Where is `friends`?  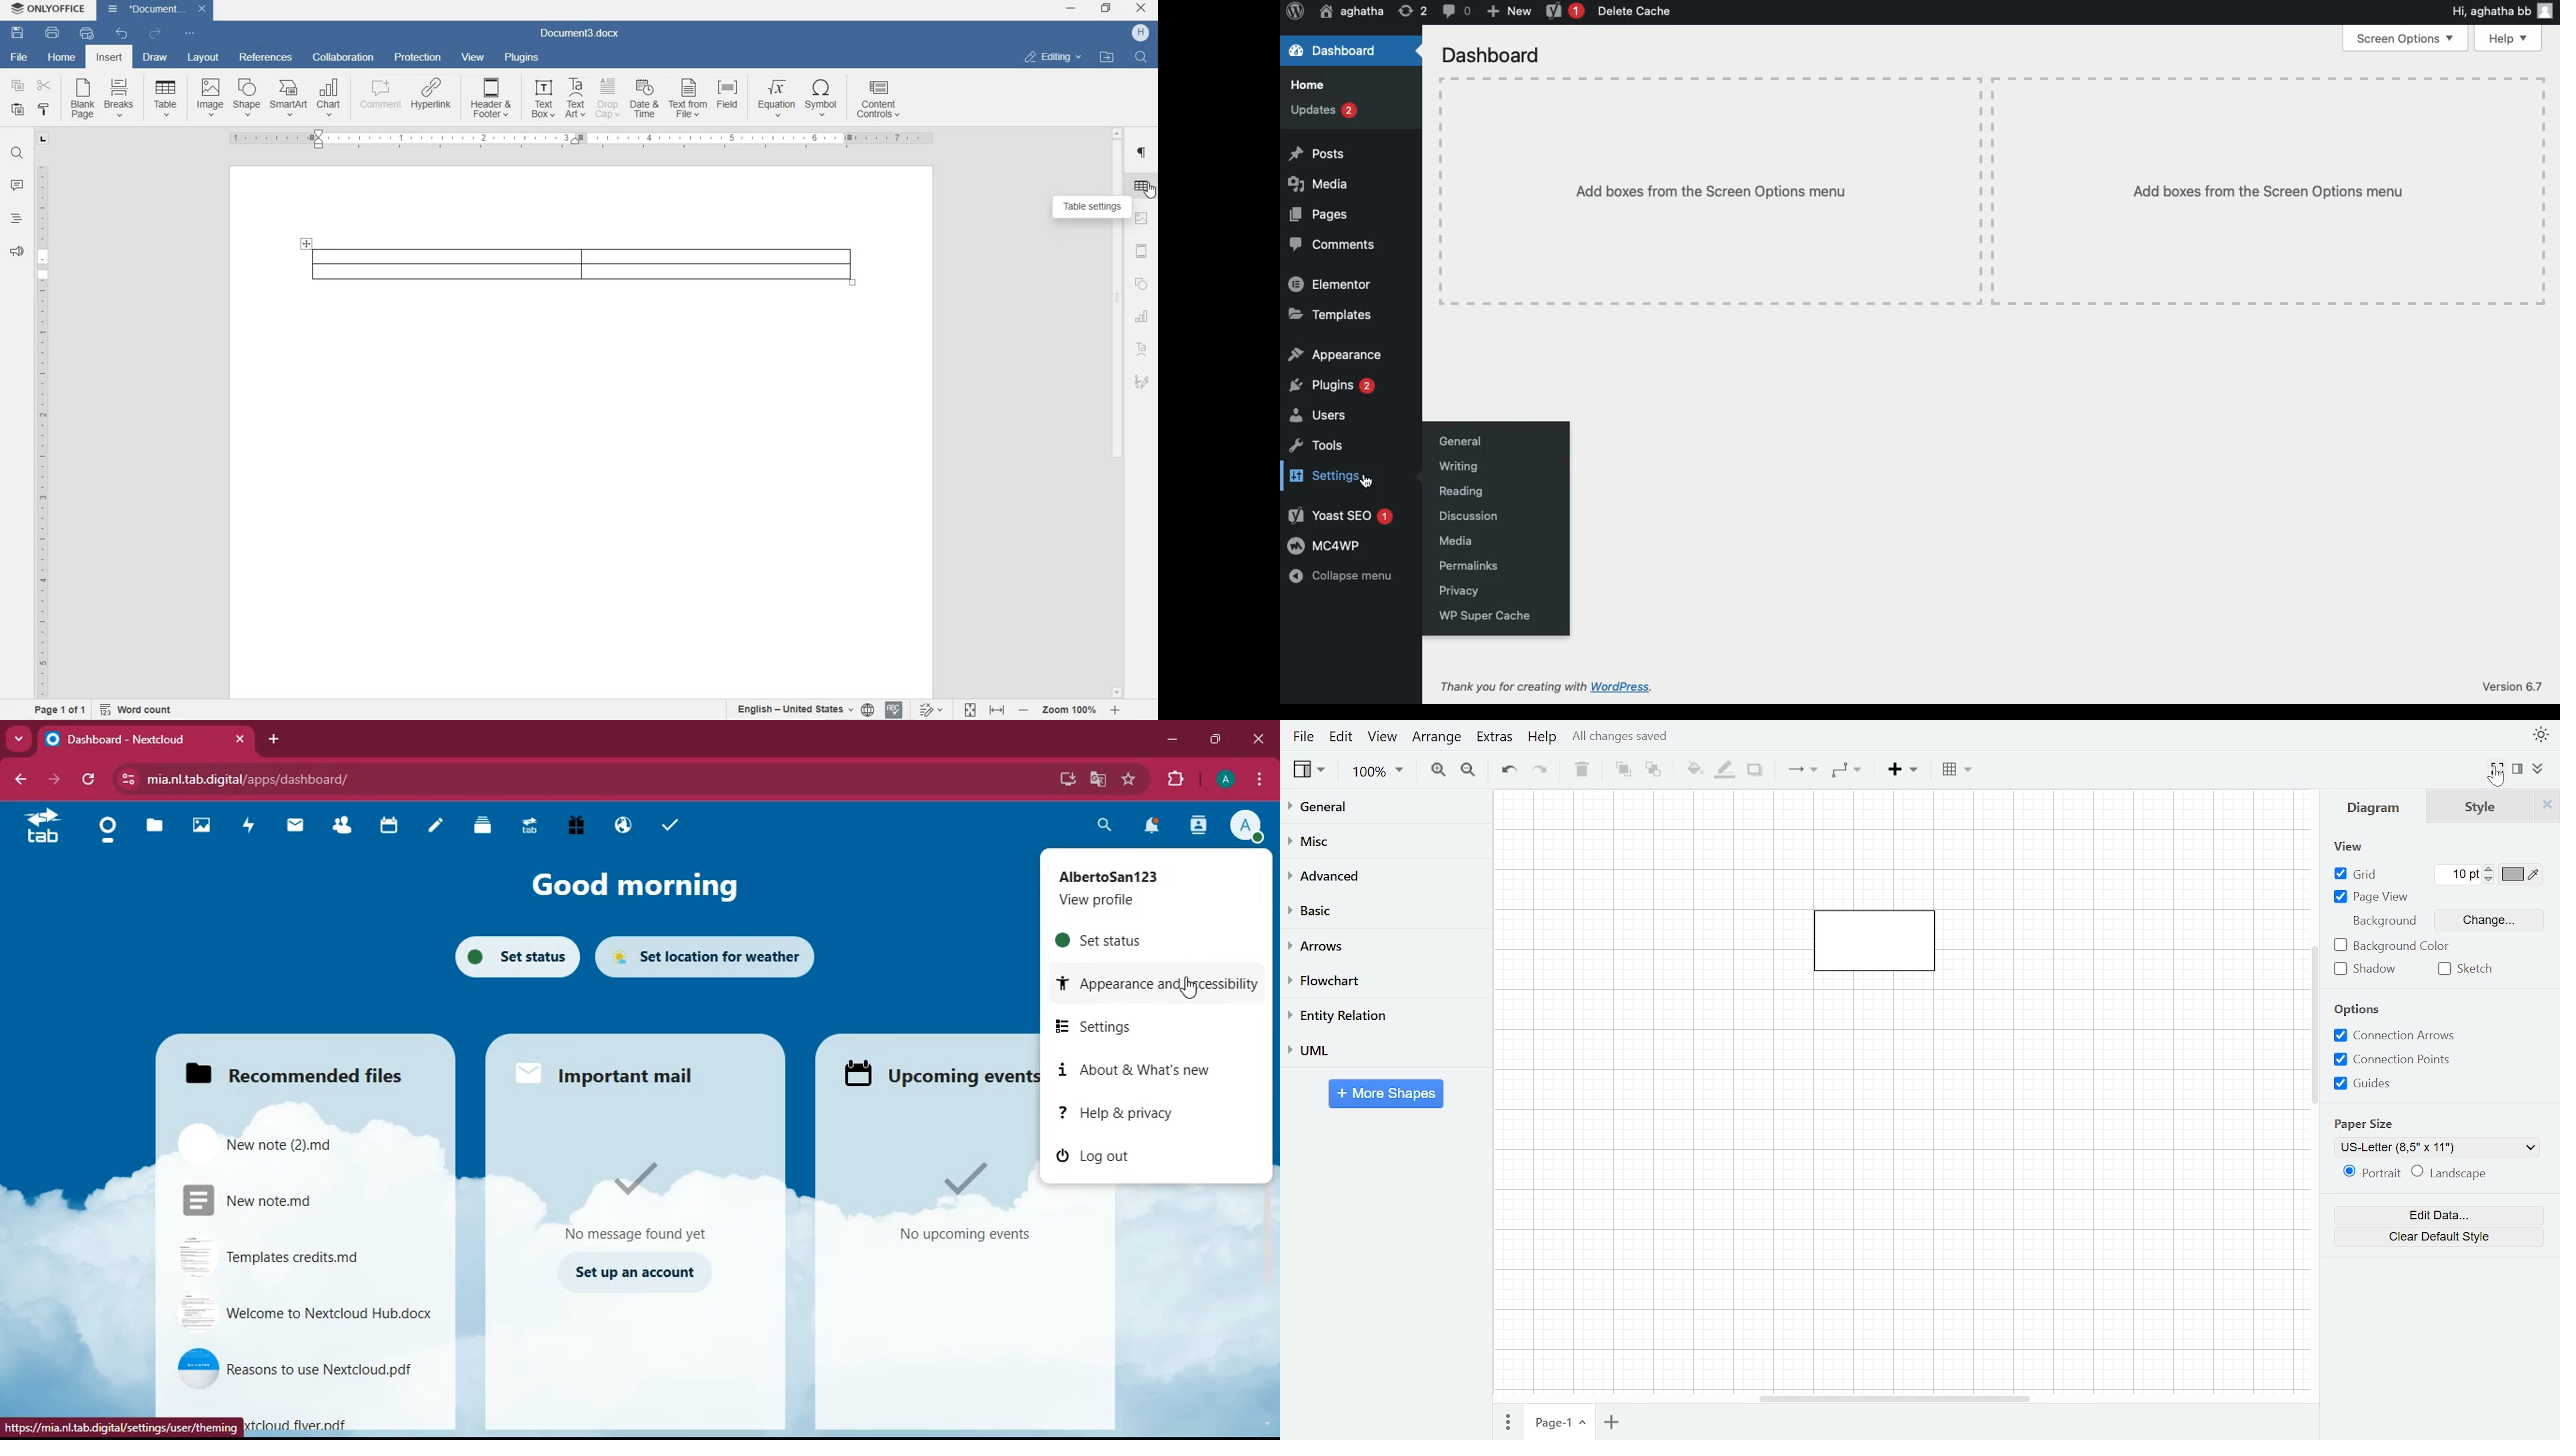 friends is located at coordinates (346, 827).